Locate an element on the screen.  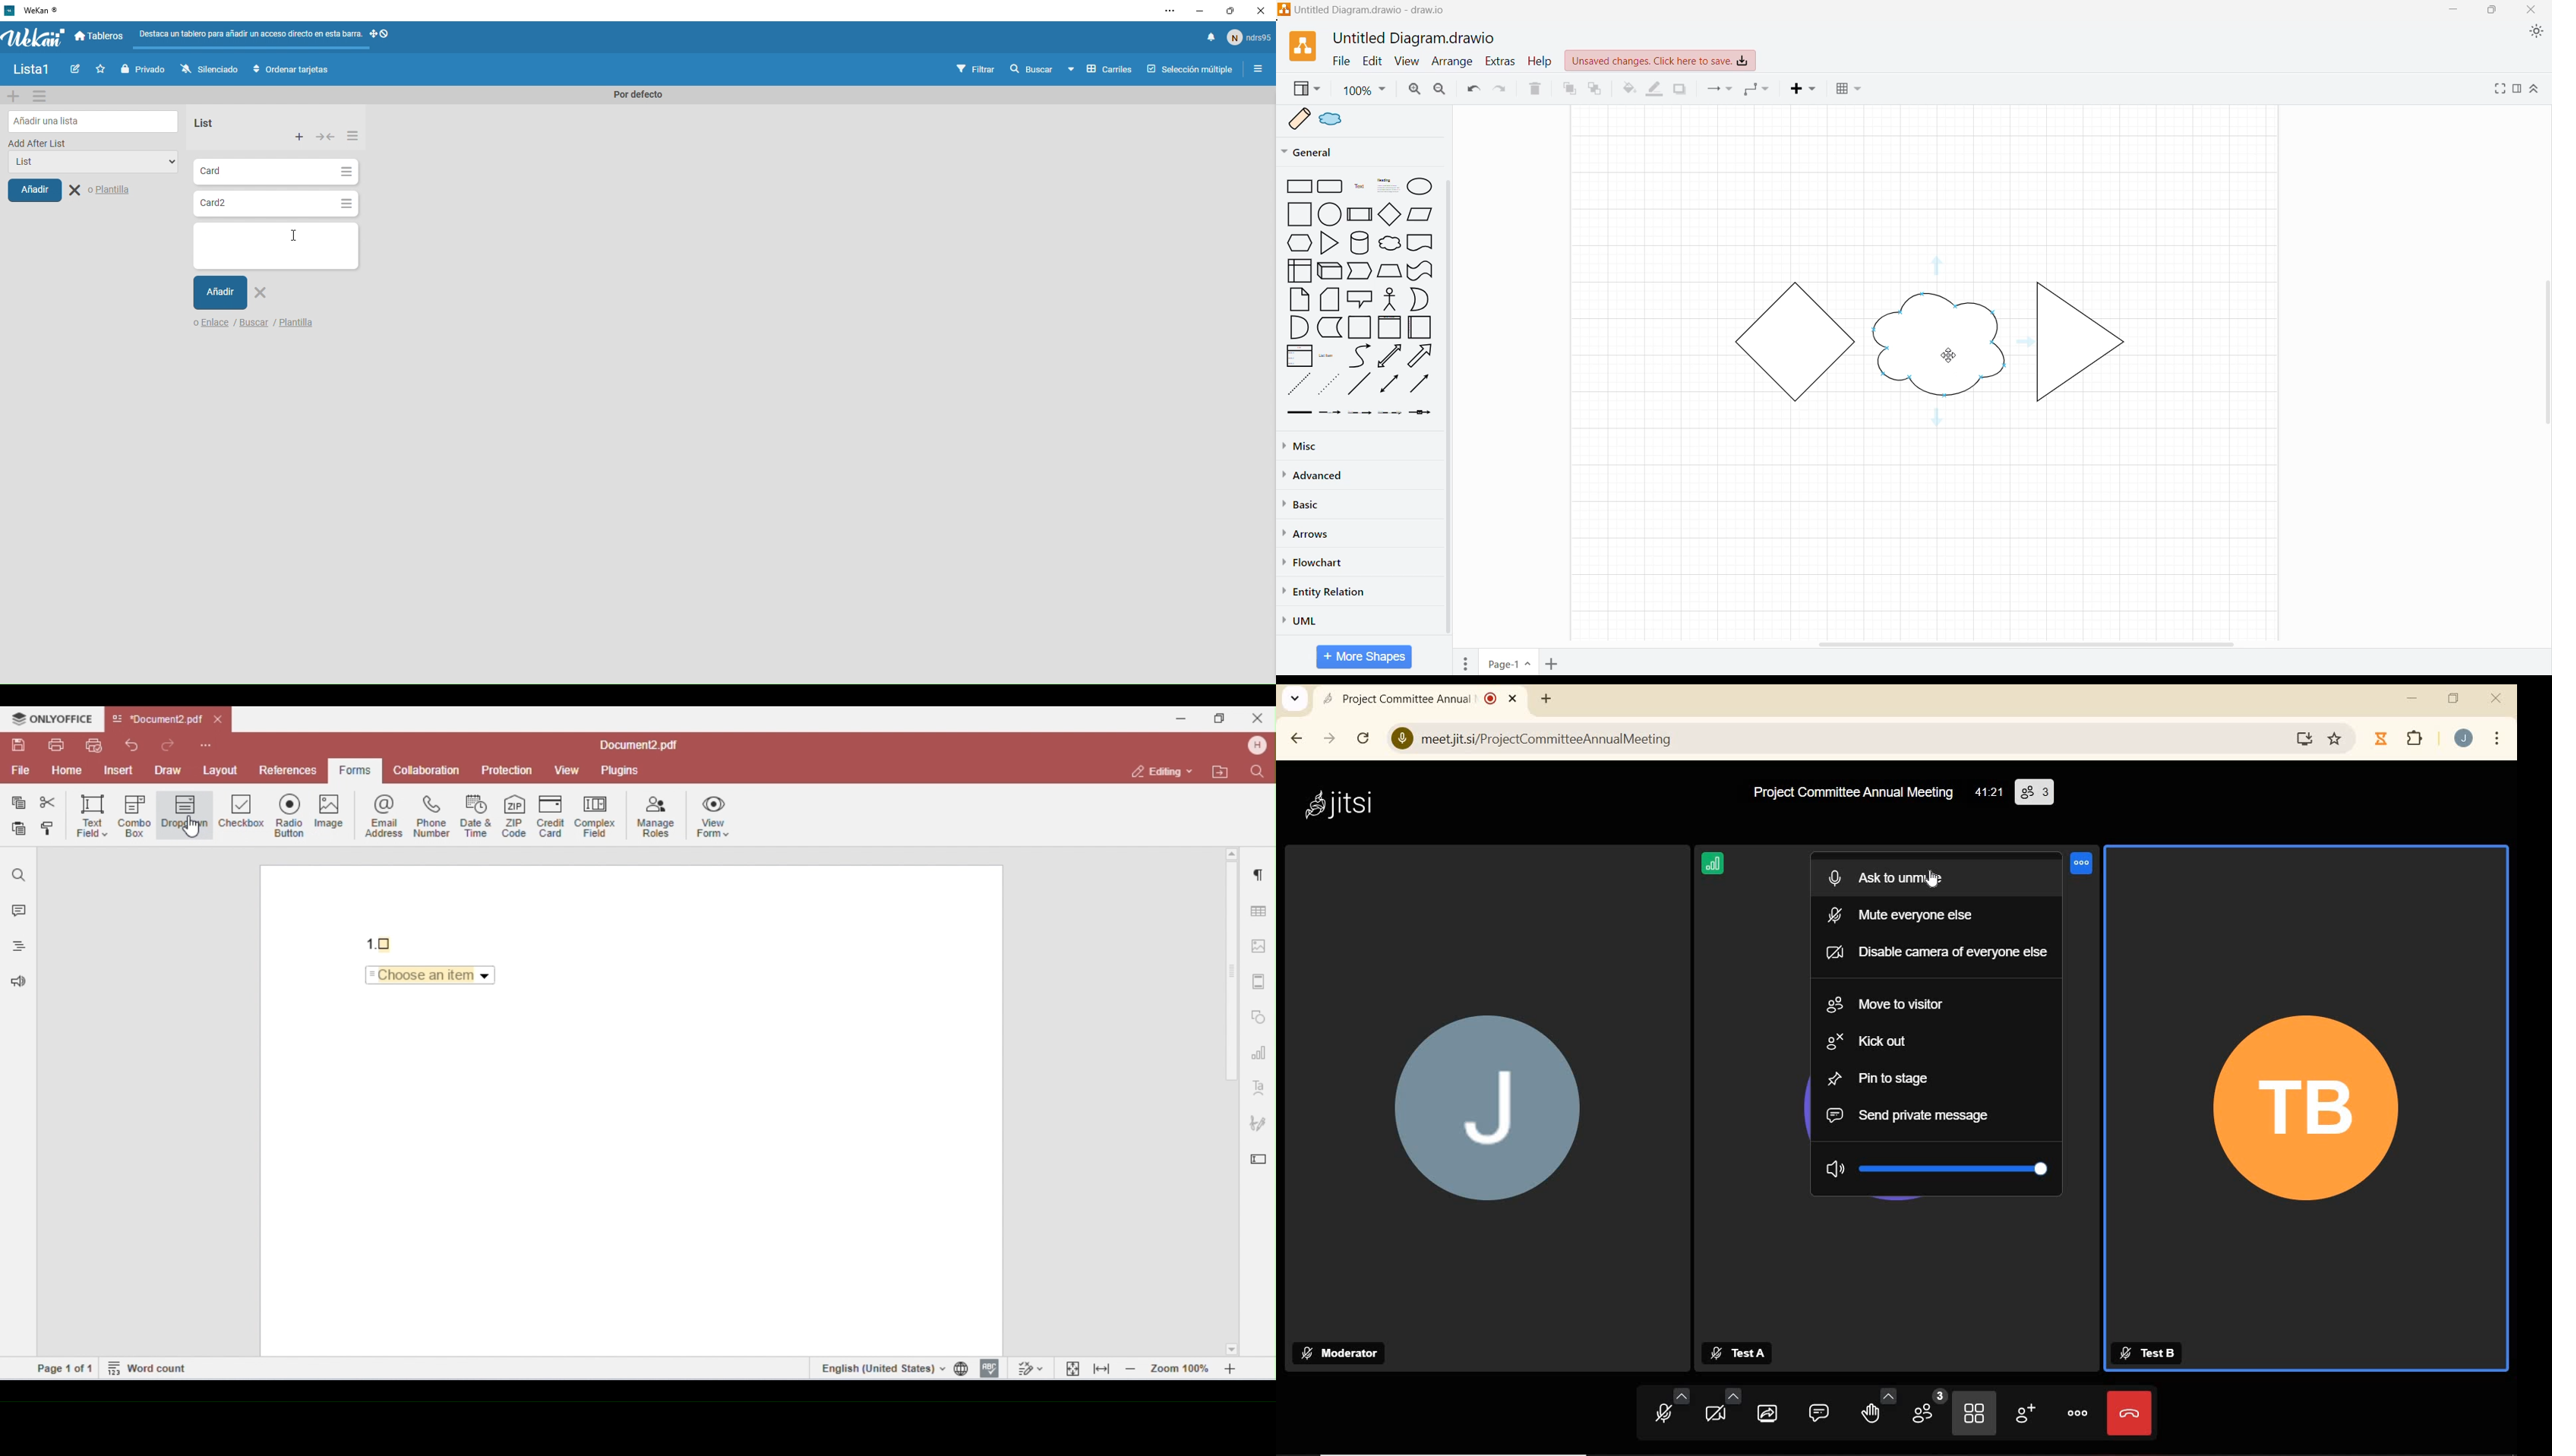
Fullscreen is located at coordinates (2498, 90).